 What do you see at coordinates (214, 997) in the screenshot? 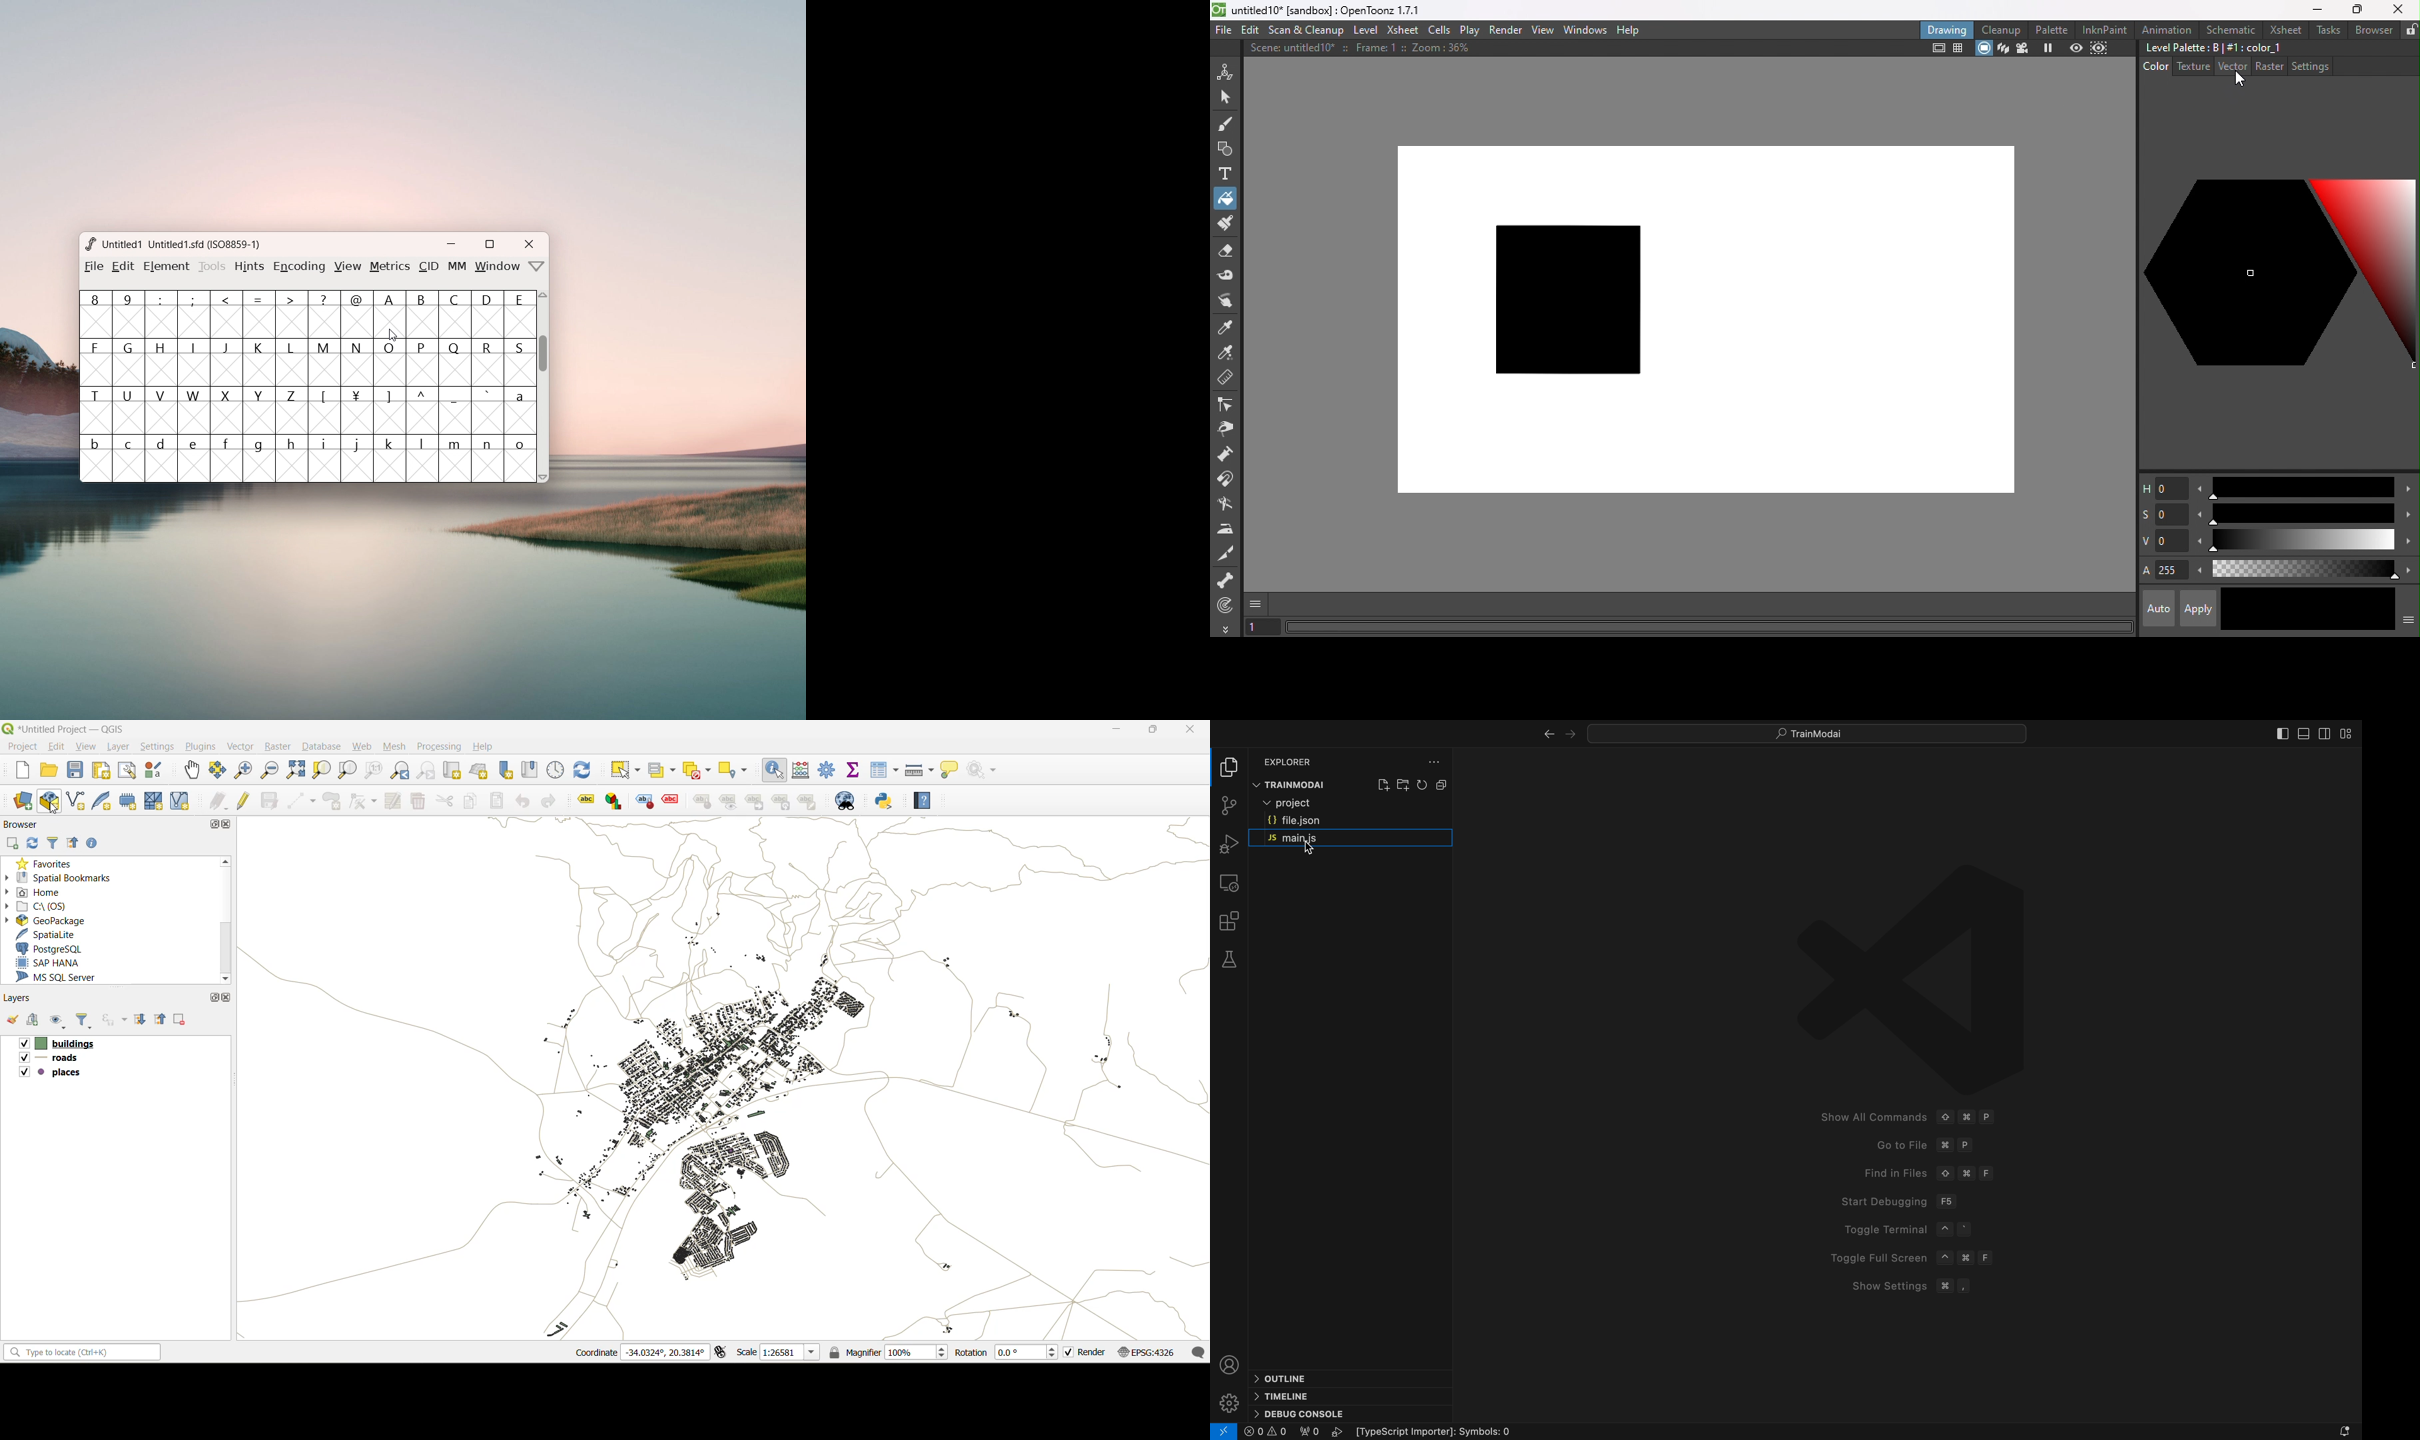
I see `maximize` at bounding box center [214, 997].